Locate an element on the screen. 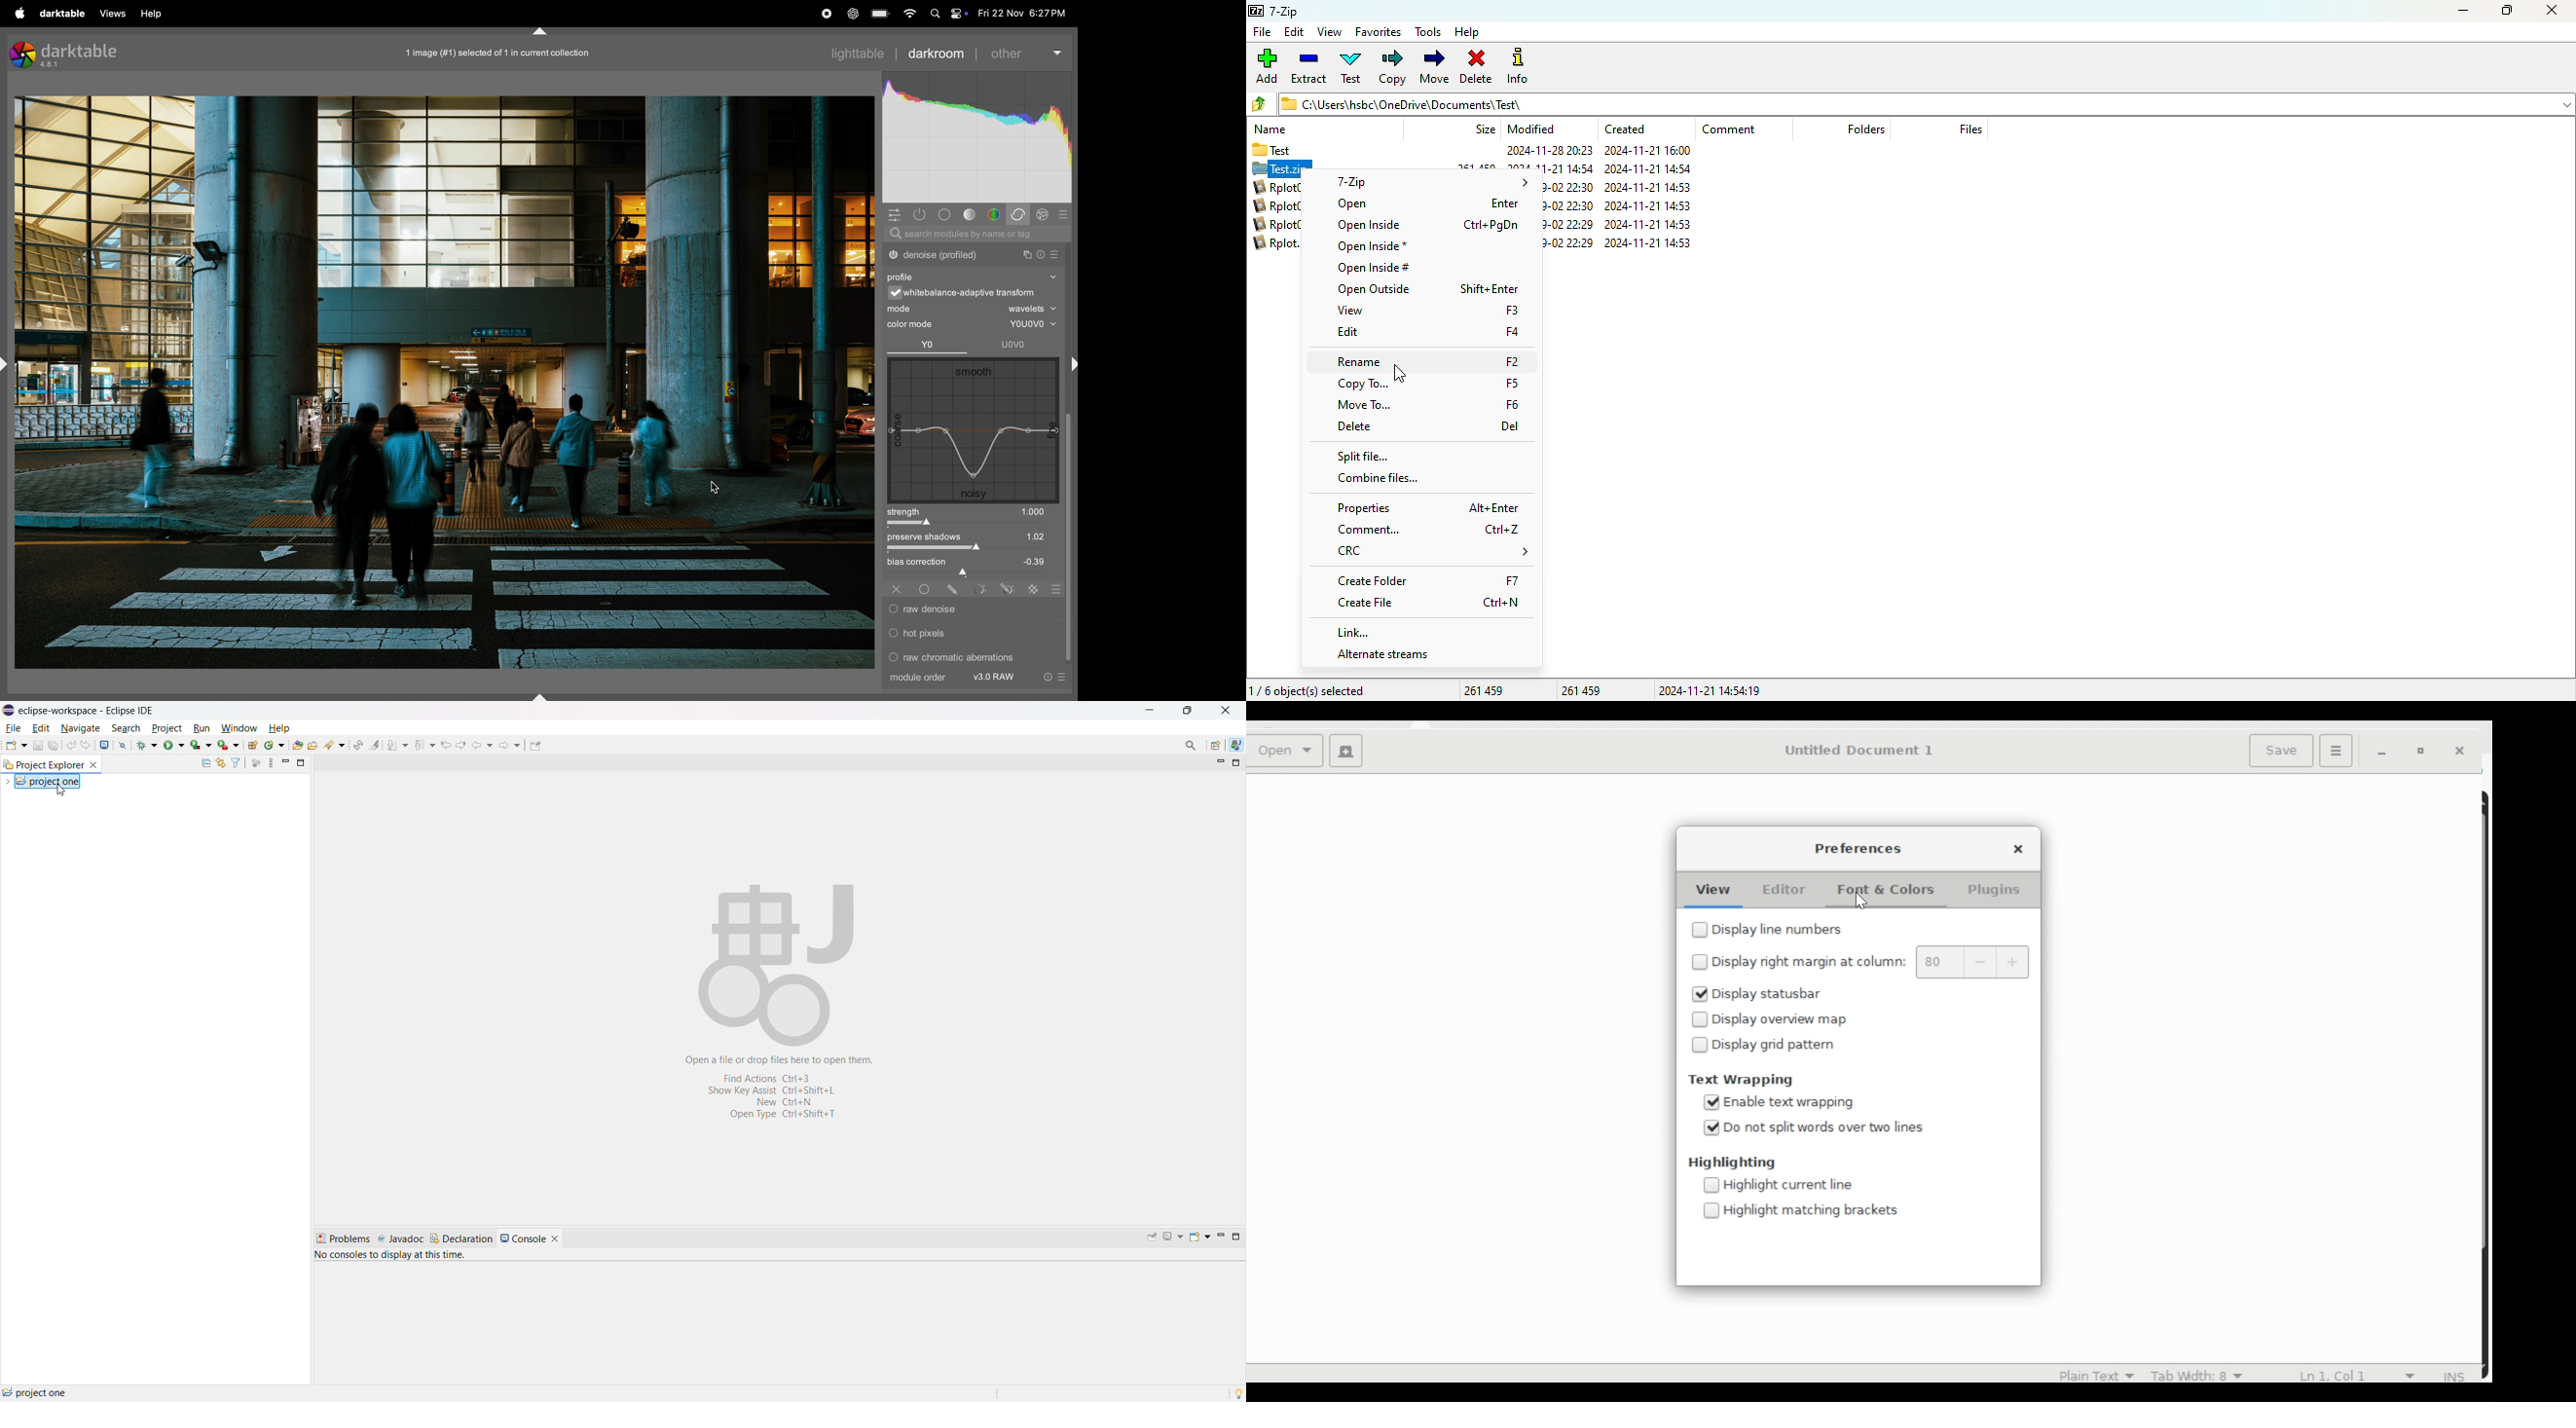 This screenshot has height=1428, width=2576. drawn & parametric mask is located at coordinates (1007, 588).